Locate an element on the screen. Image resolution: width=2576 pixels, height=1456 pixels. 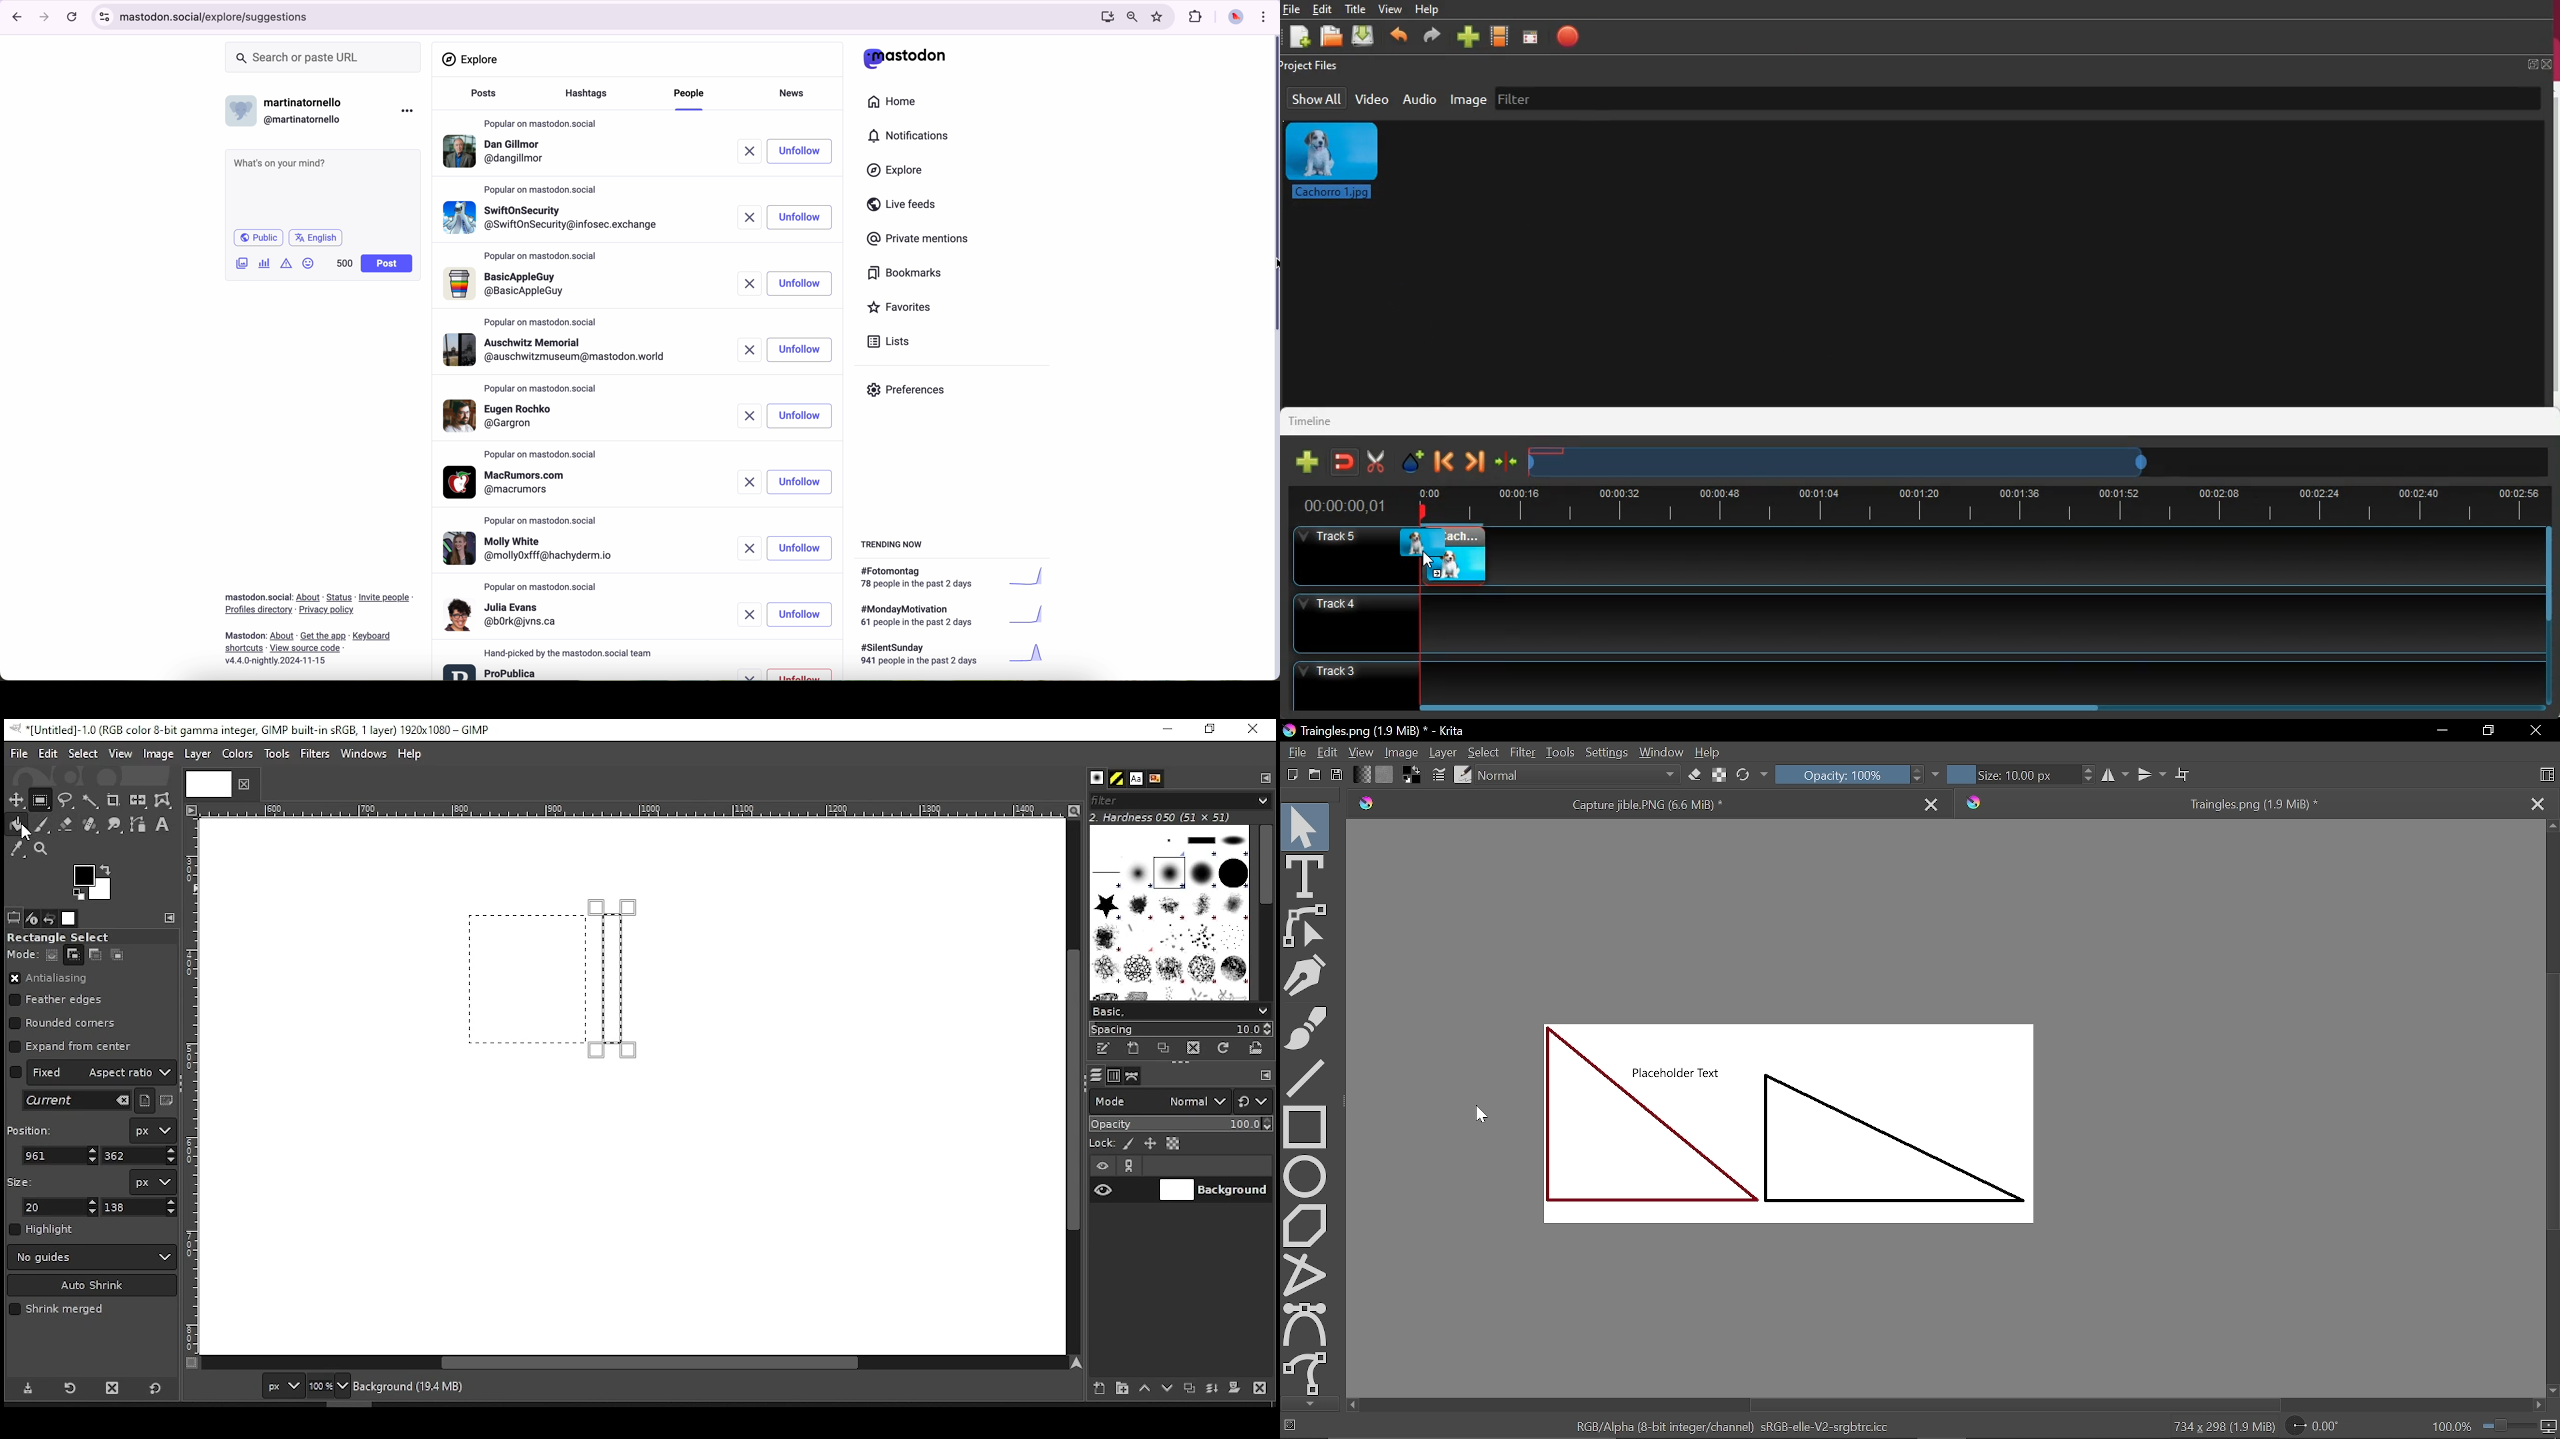
unfollow is located at coordinates (799, 674).